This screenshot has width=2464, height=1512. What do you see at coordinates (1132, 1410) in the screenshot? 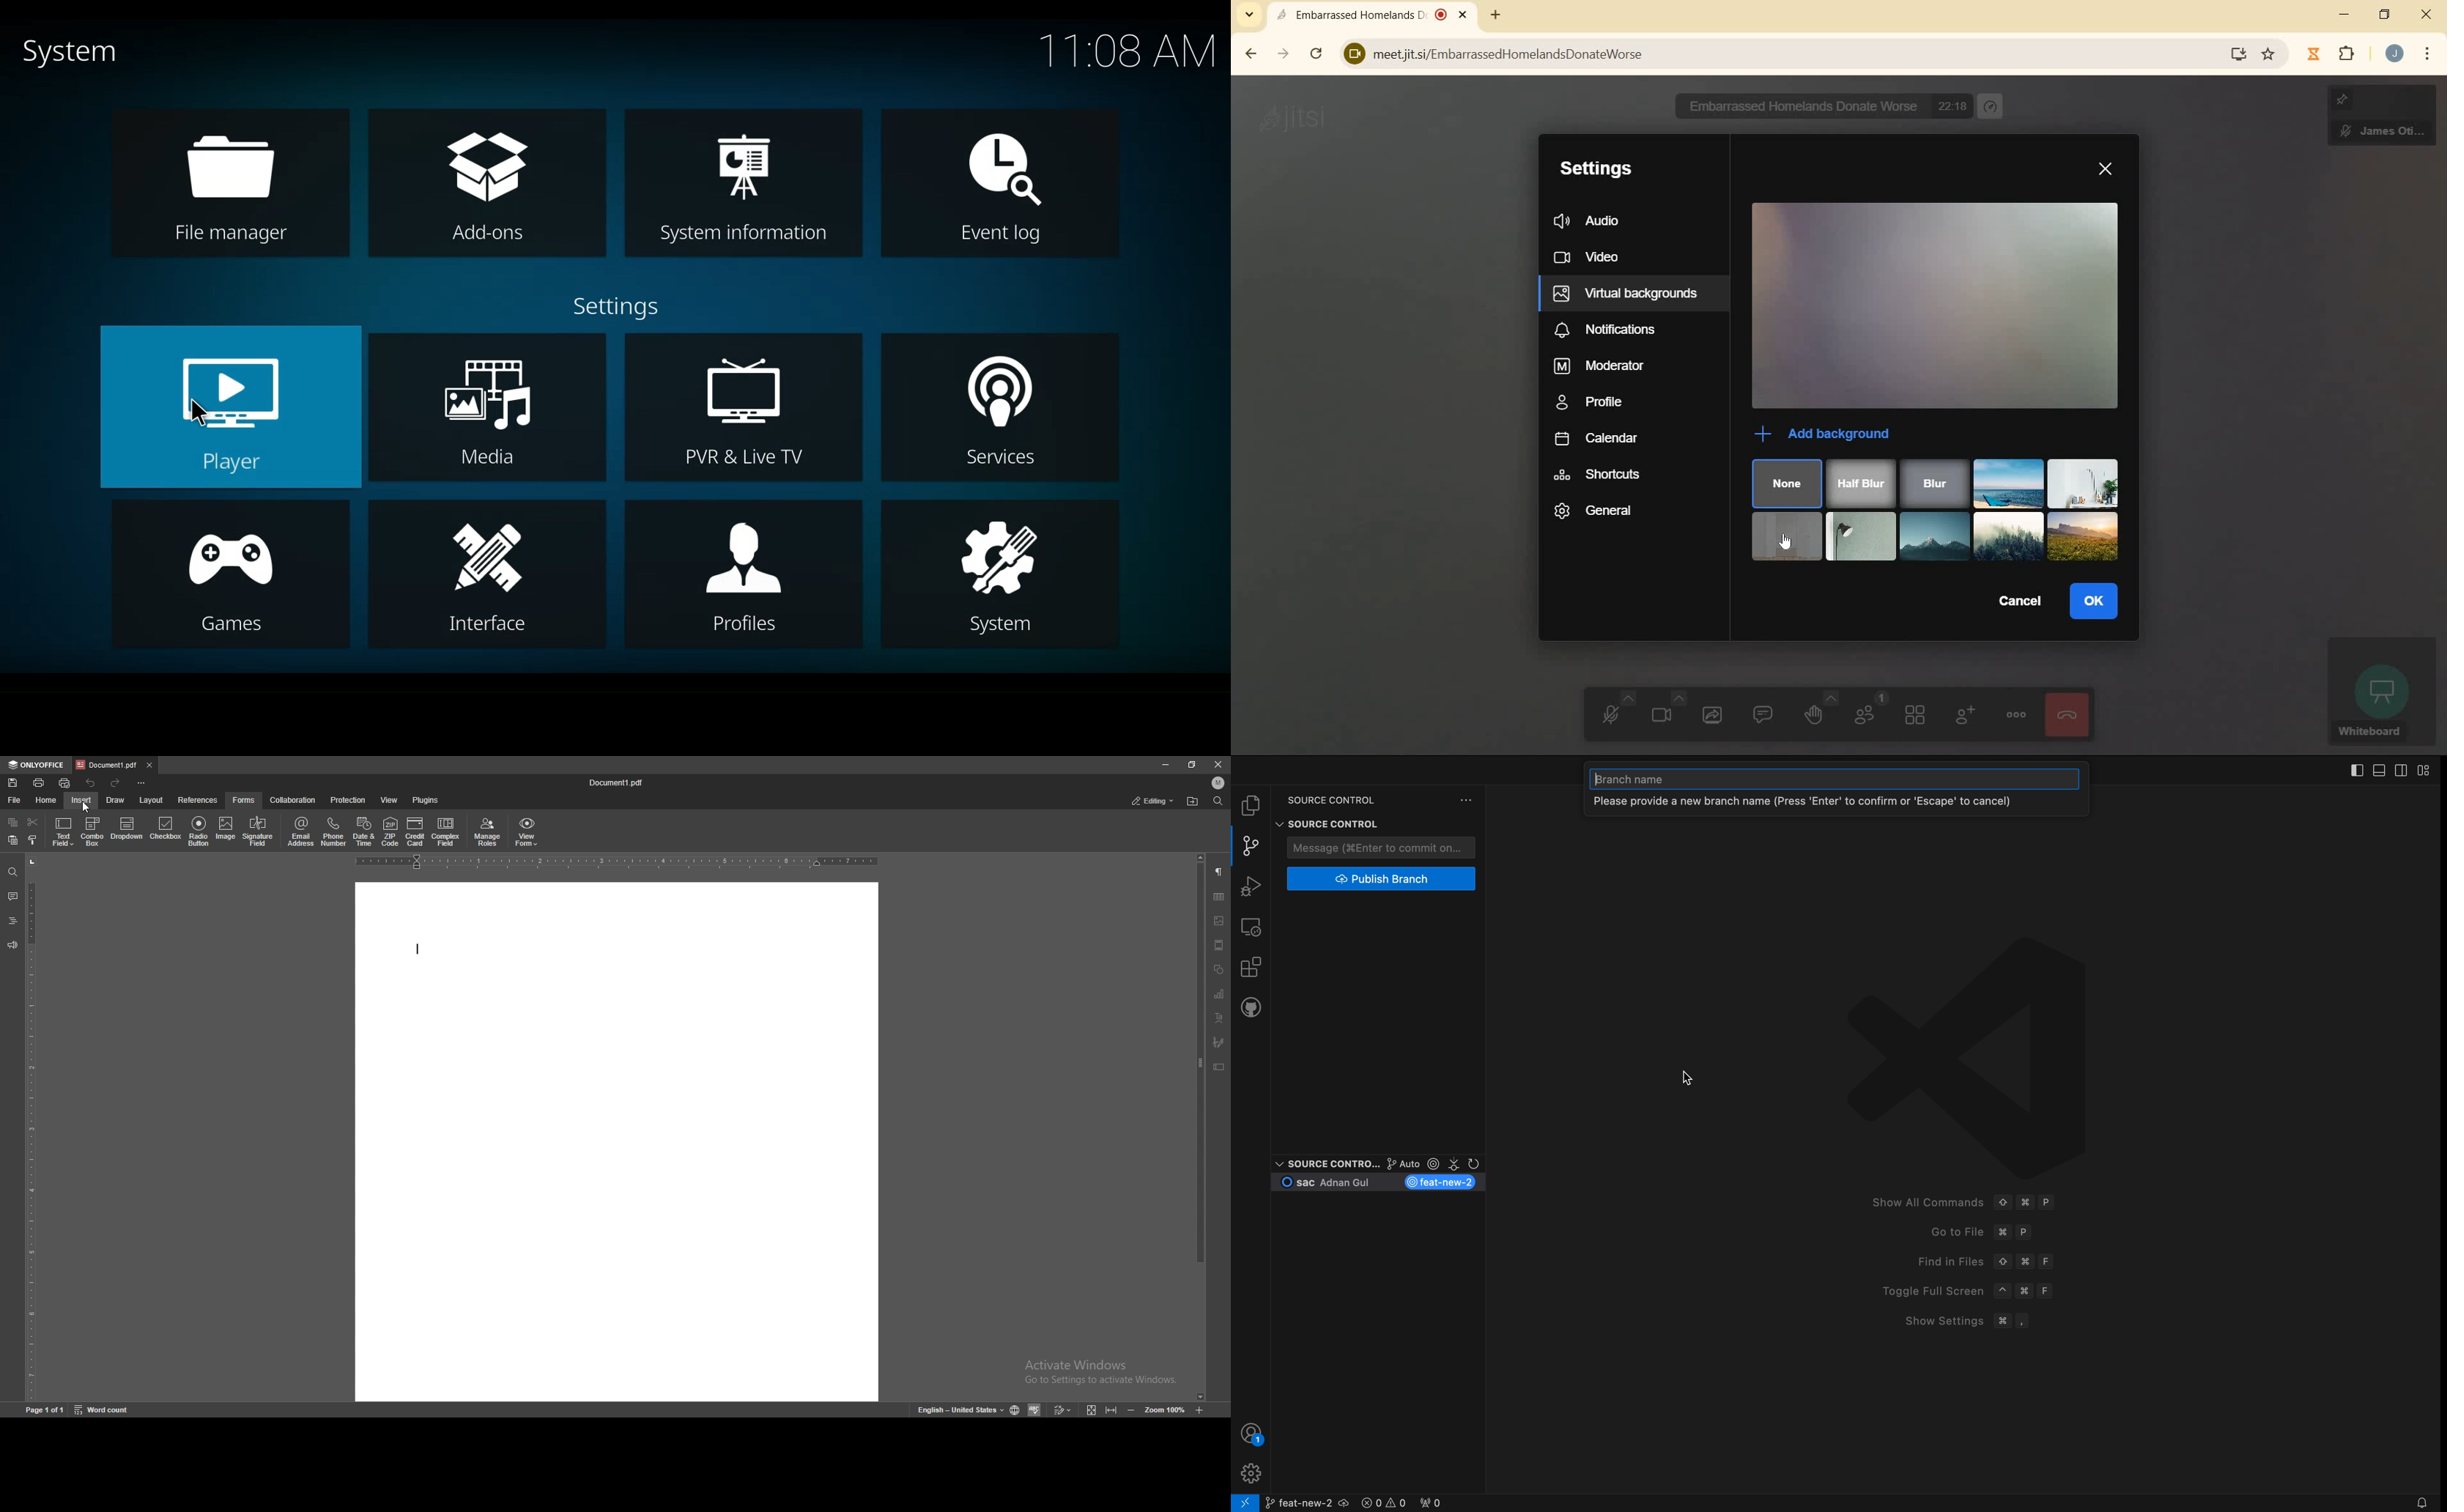
I see `zoom out` at bounding box center [1132, 1410].